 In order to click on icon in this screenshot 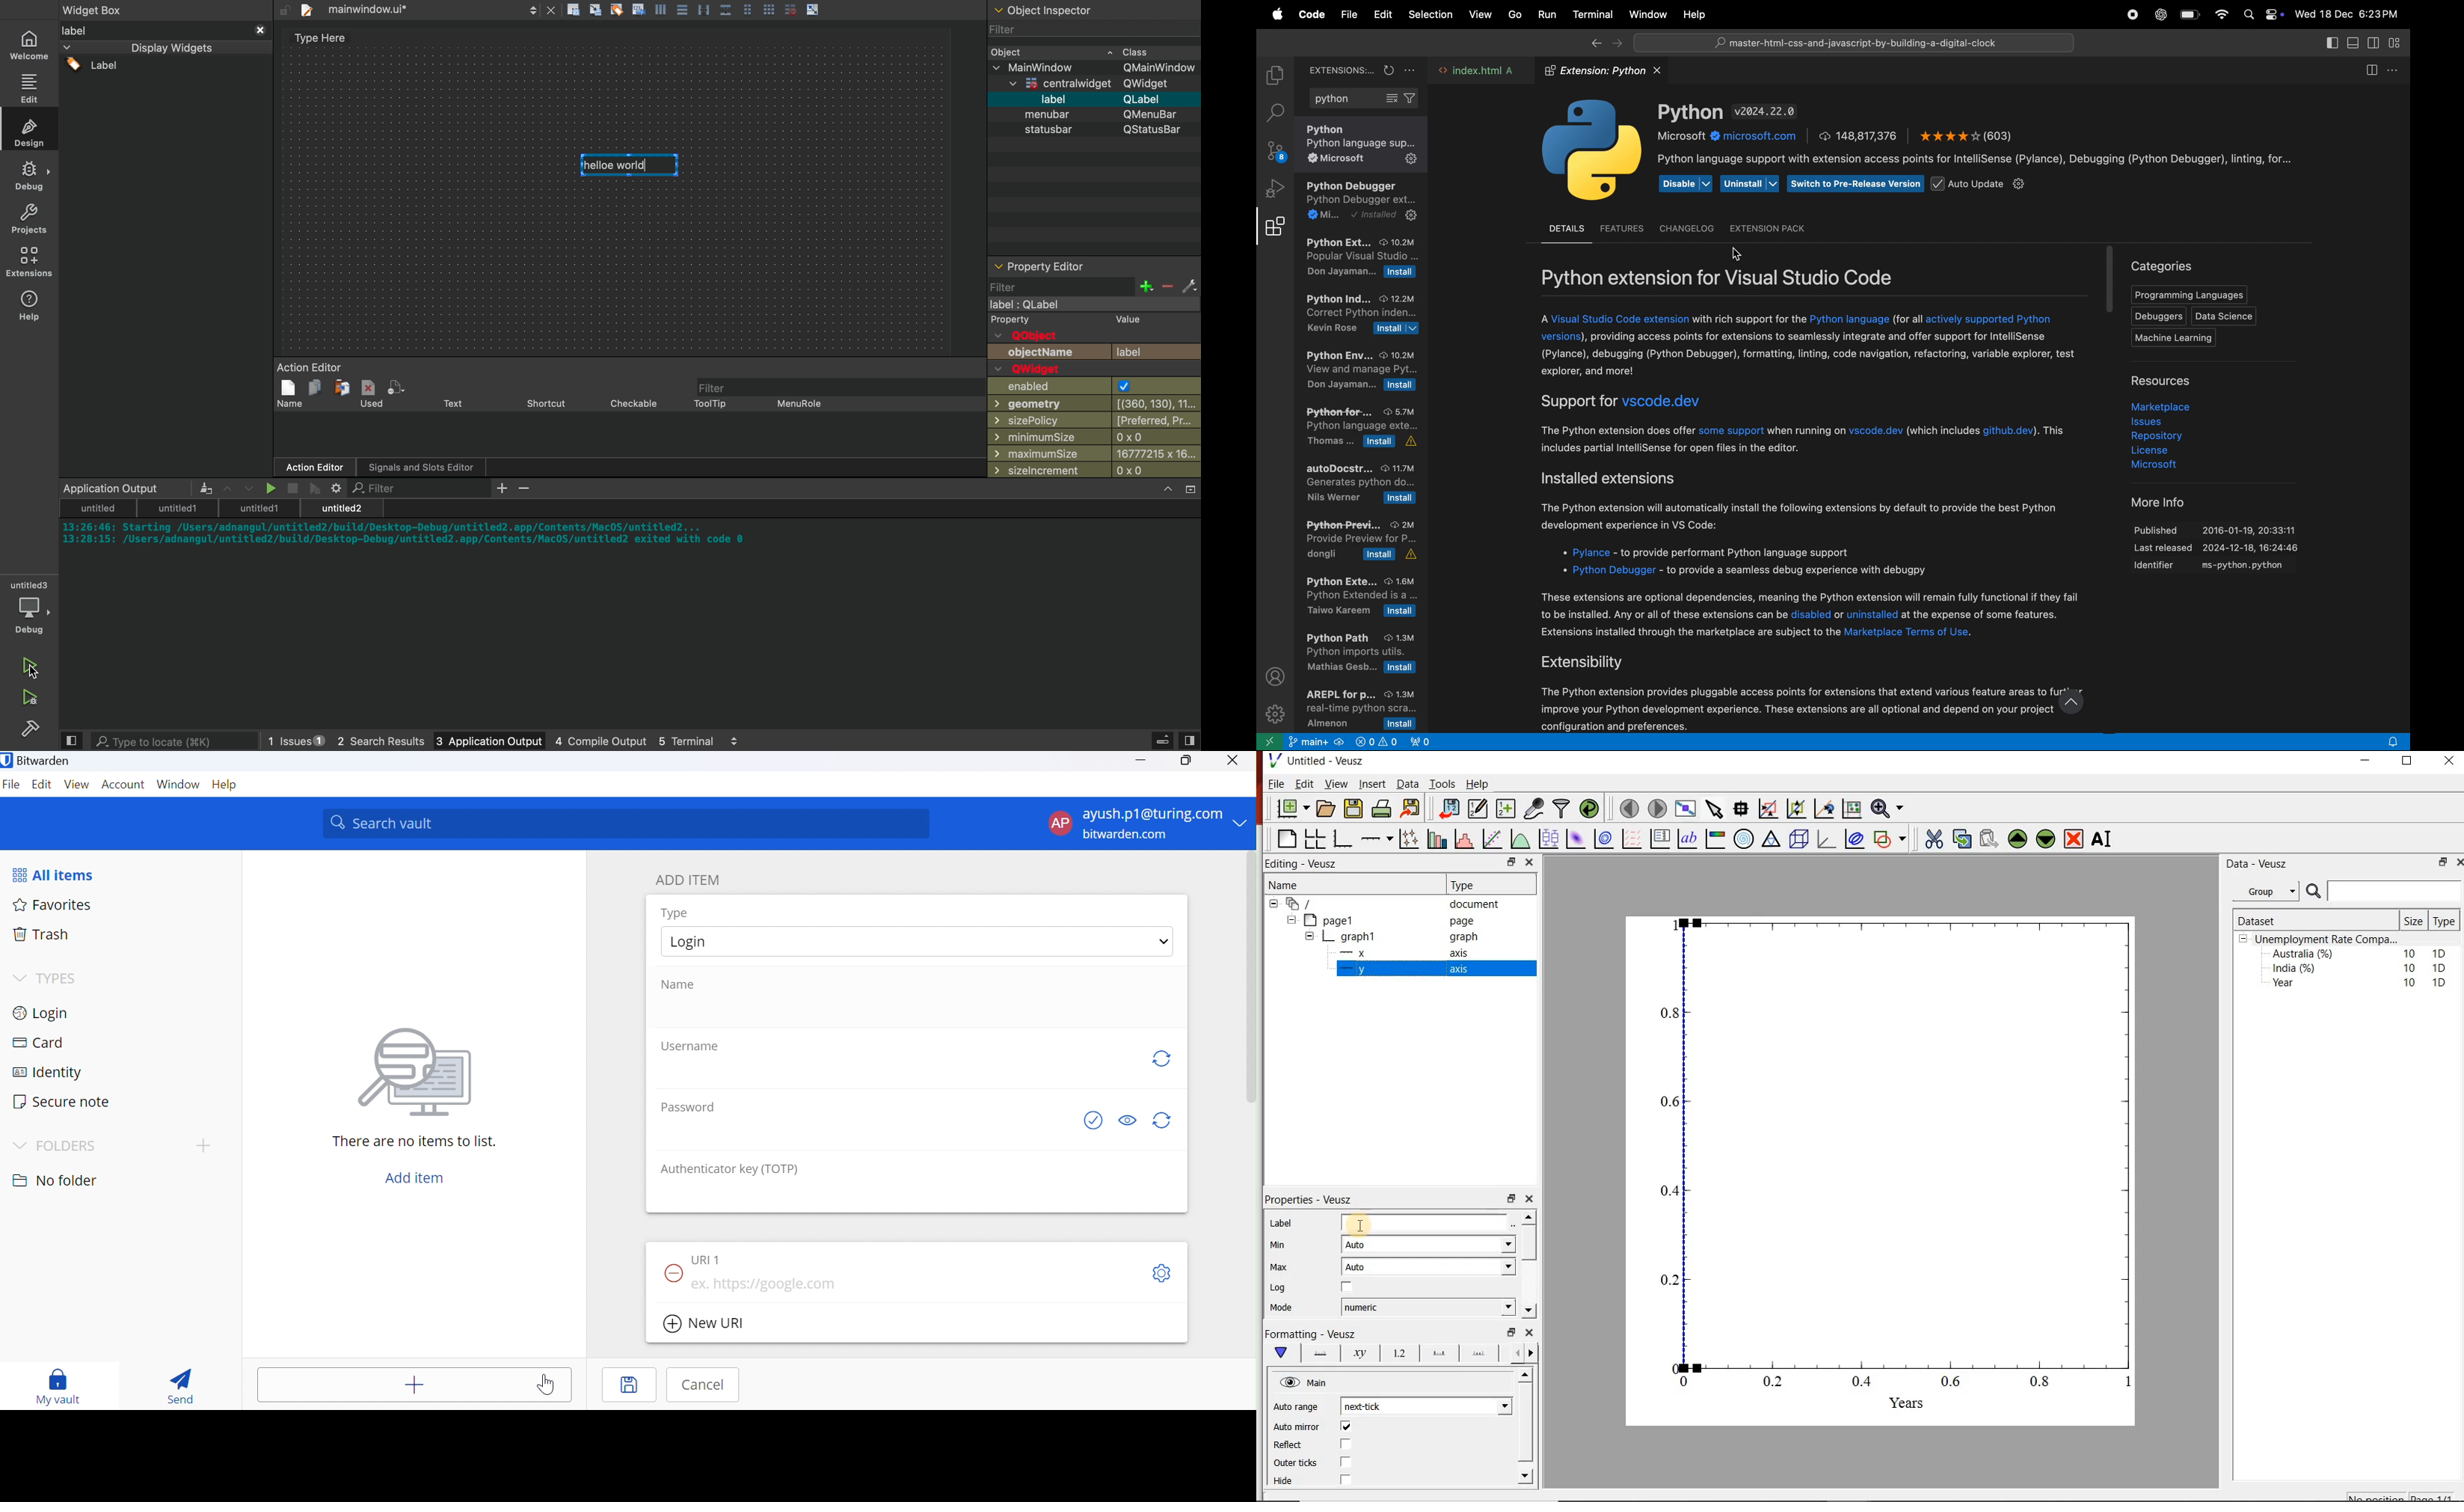, I will do `click(415, 1070)`.